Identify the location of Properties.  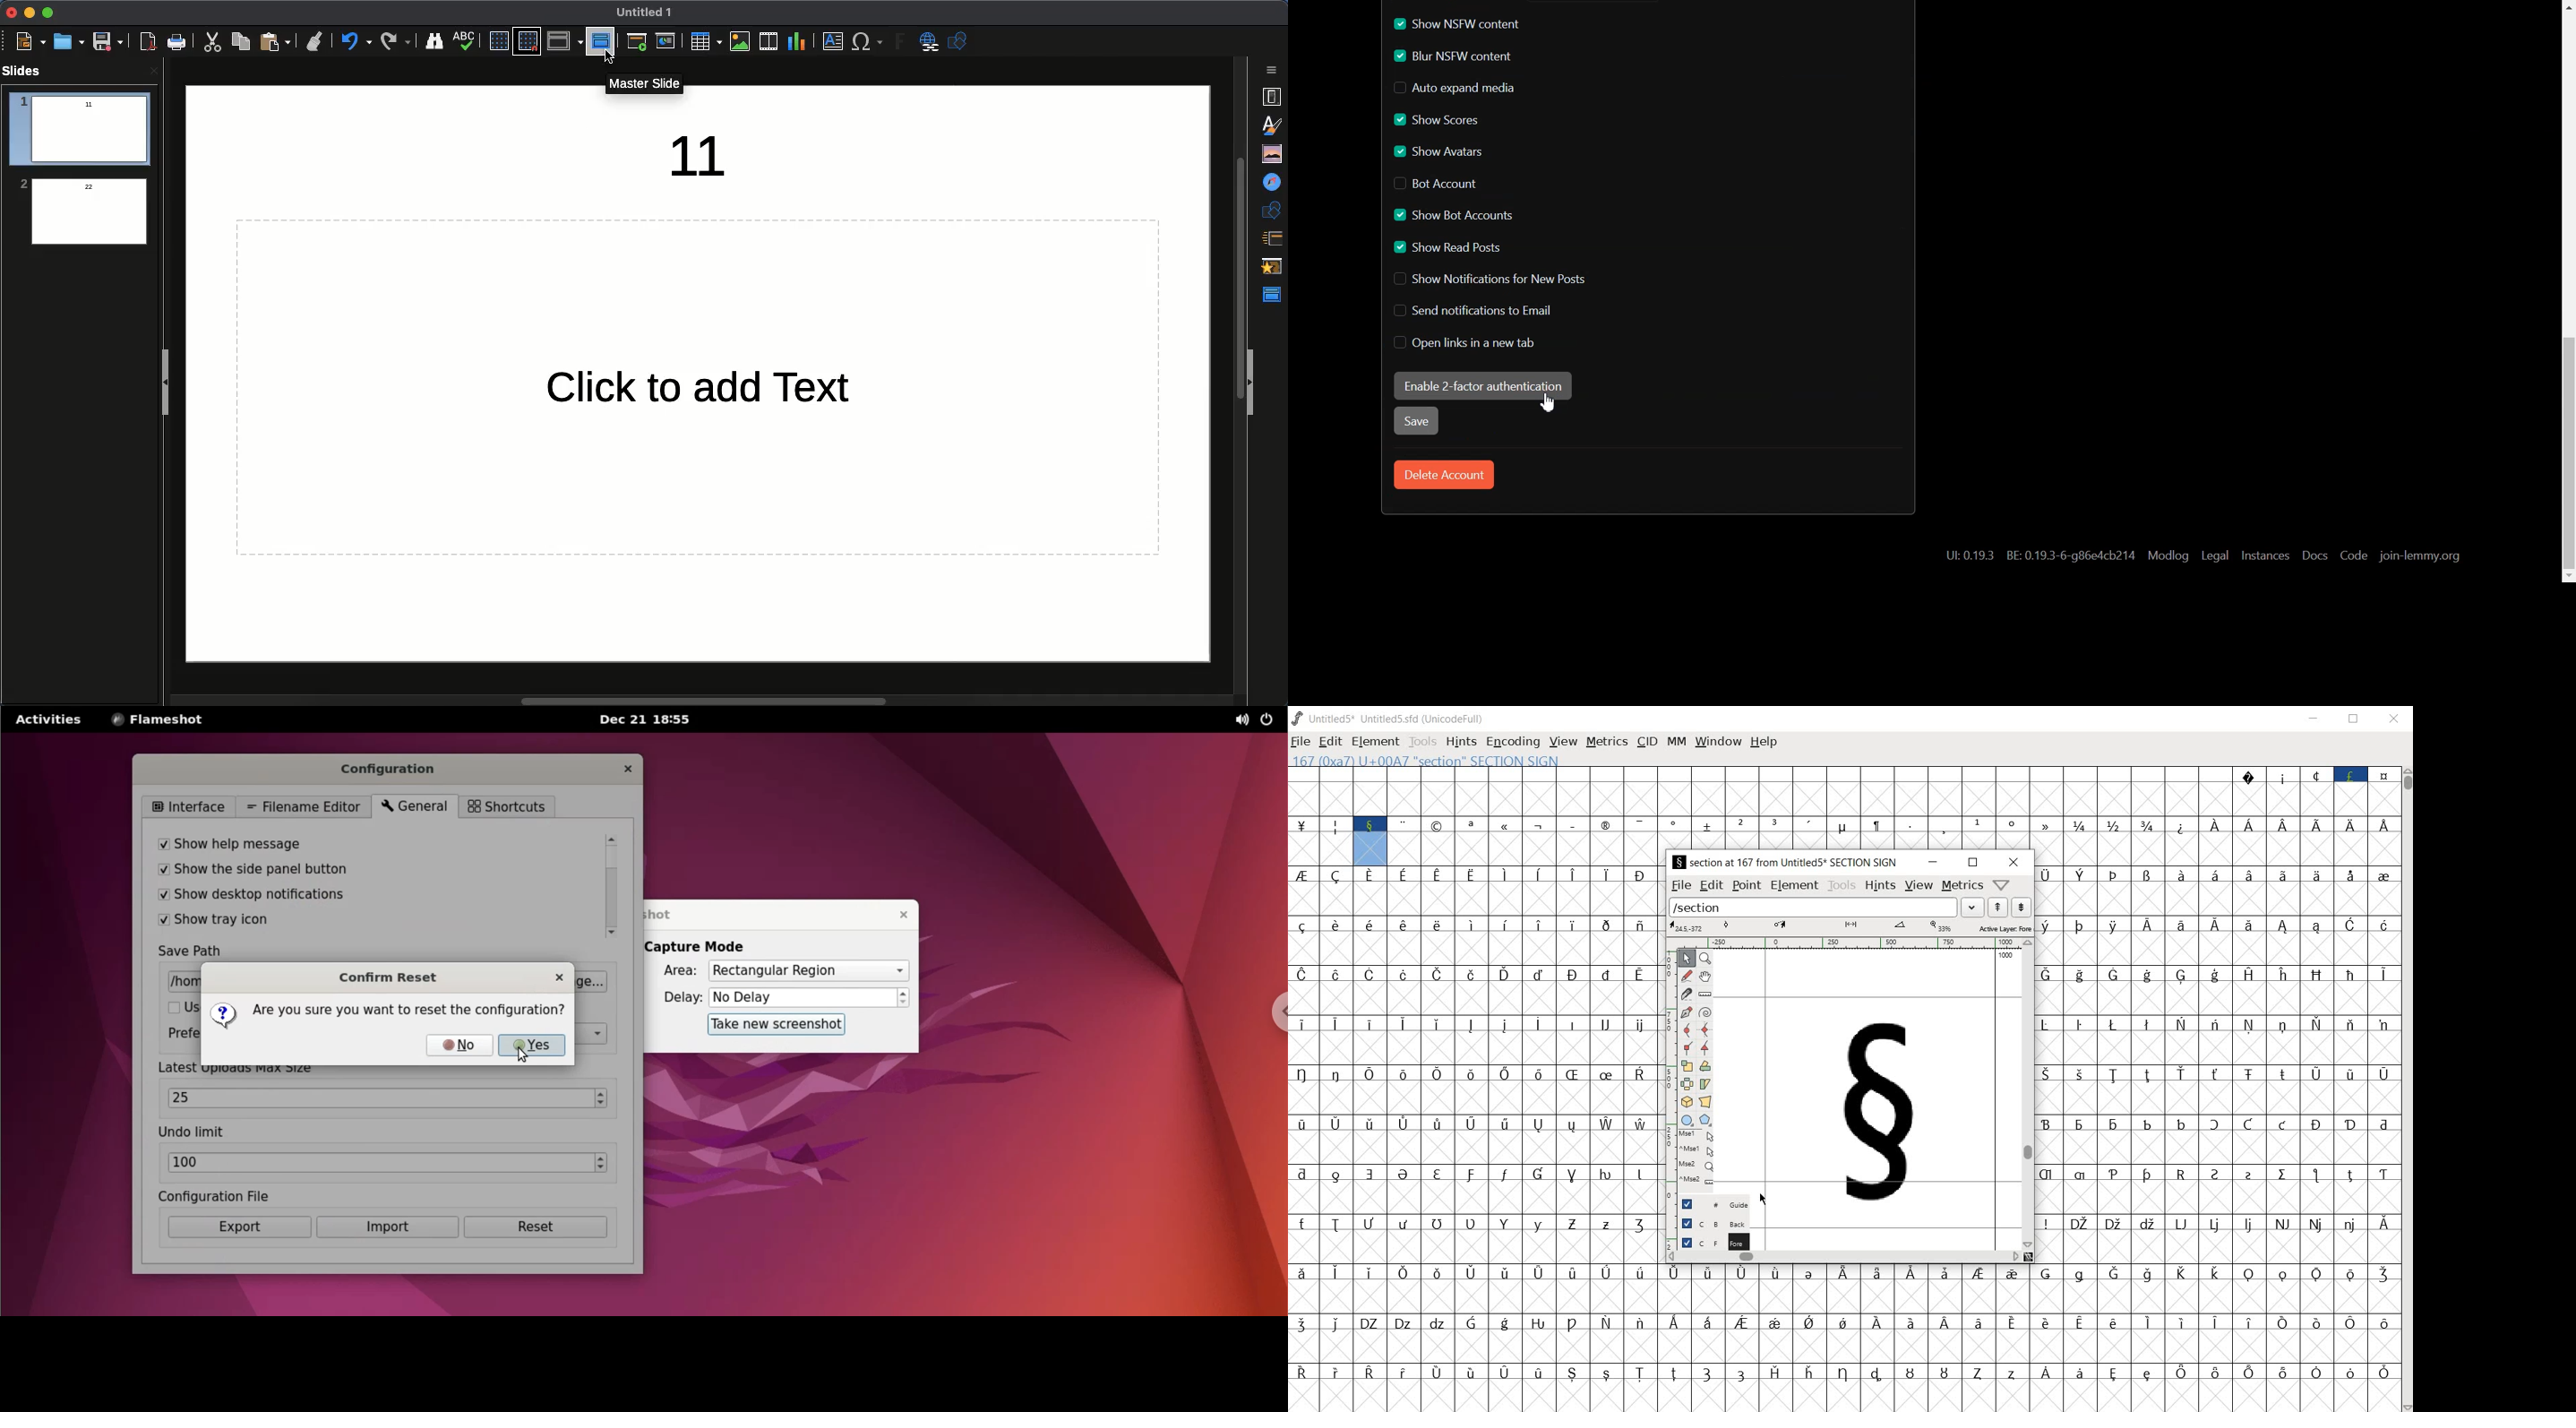
(1271, 97).